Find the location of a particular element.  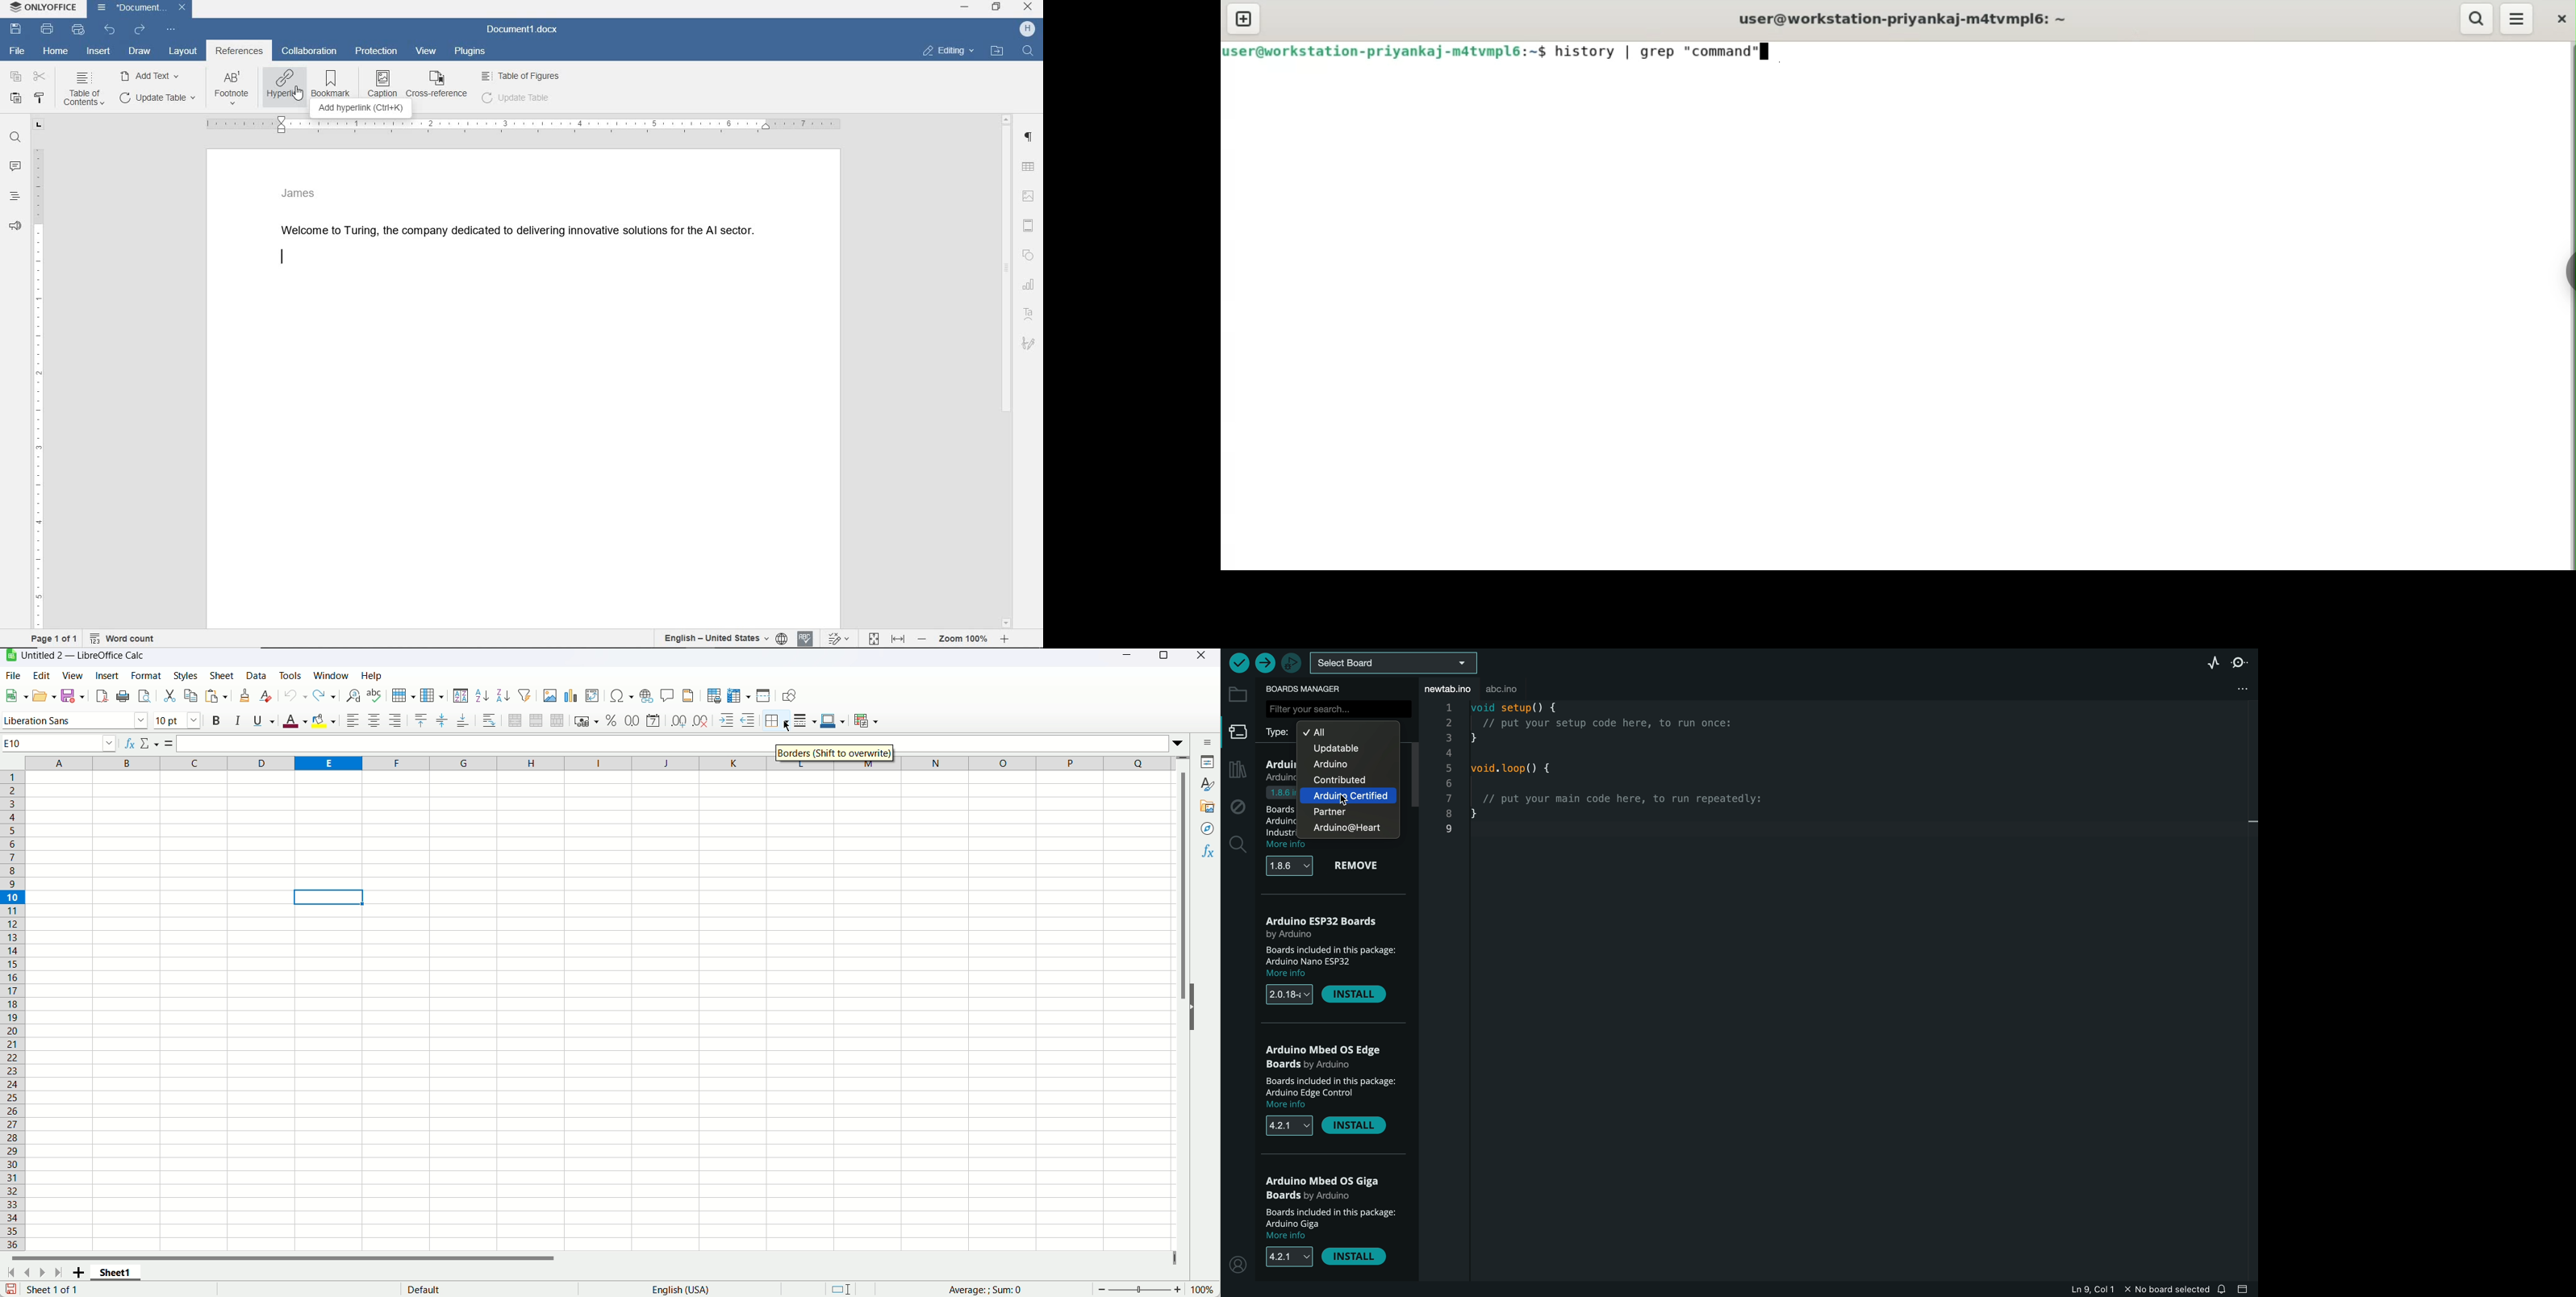

English (USA) is located at coordinates (687, 1289).